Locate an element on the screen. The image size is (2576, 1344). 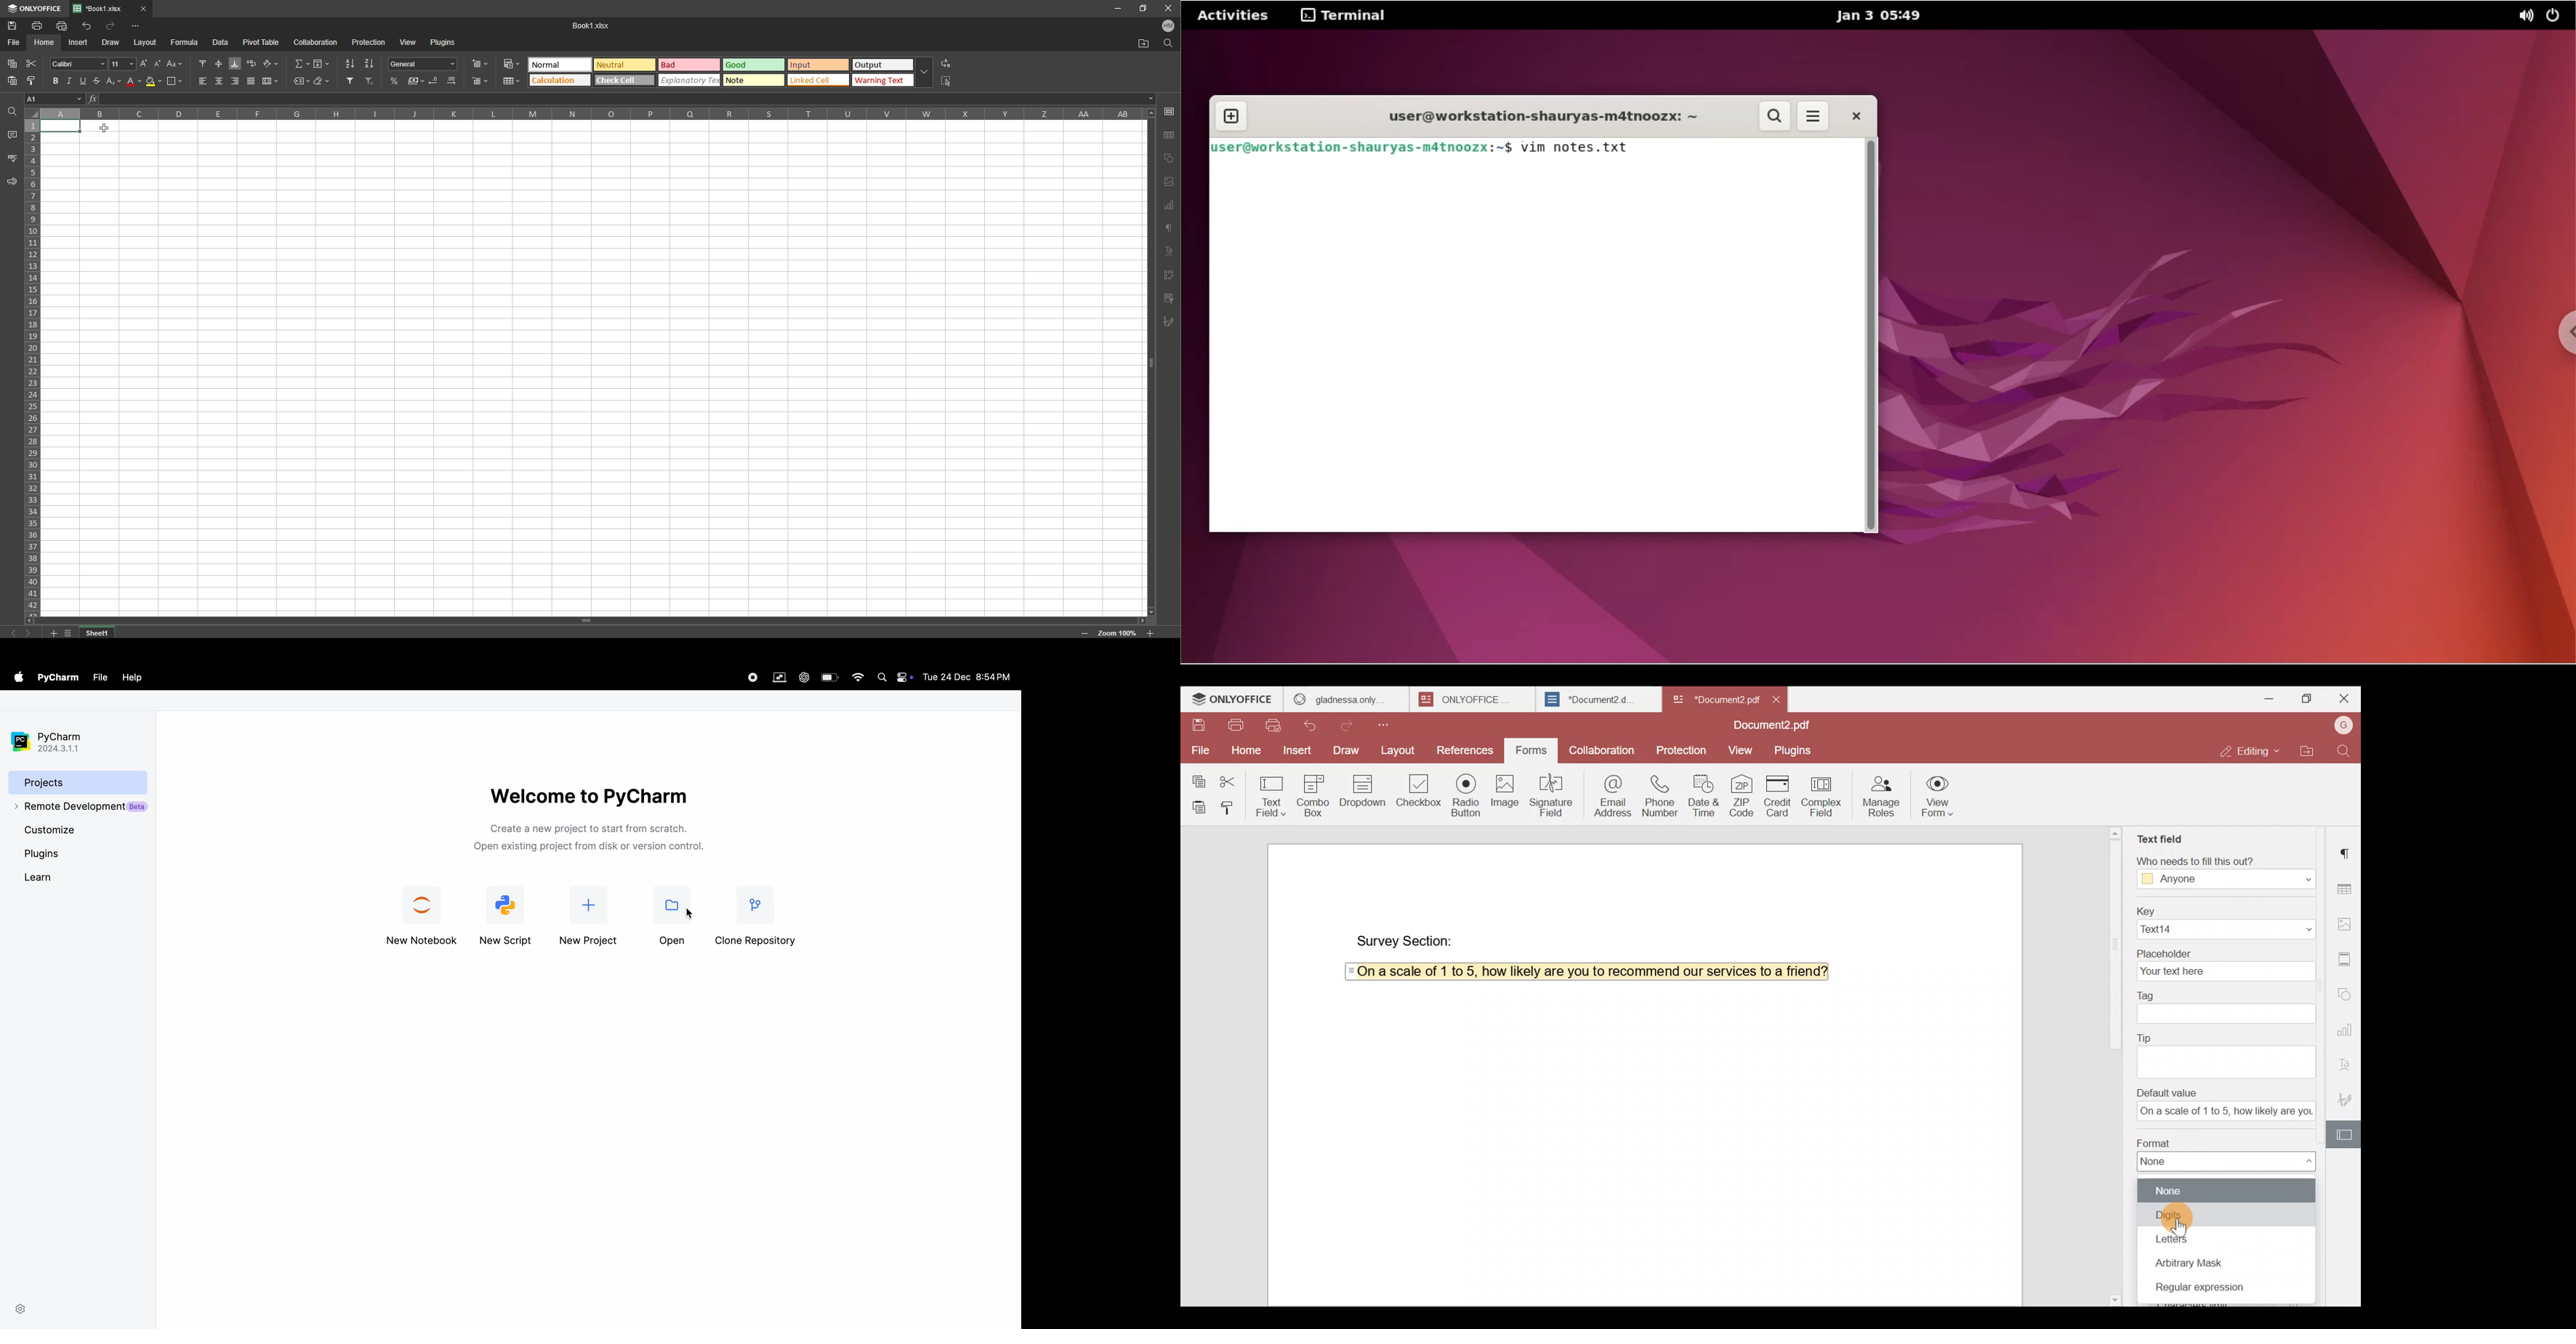
Note is located at coordinates (754, 80).